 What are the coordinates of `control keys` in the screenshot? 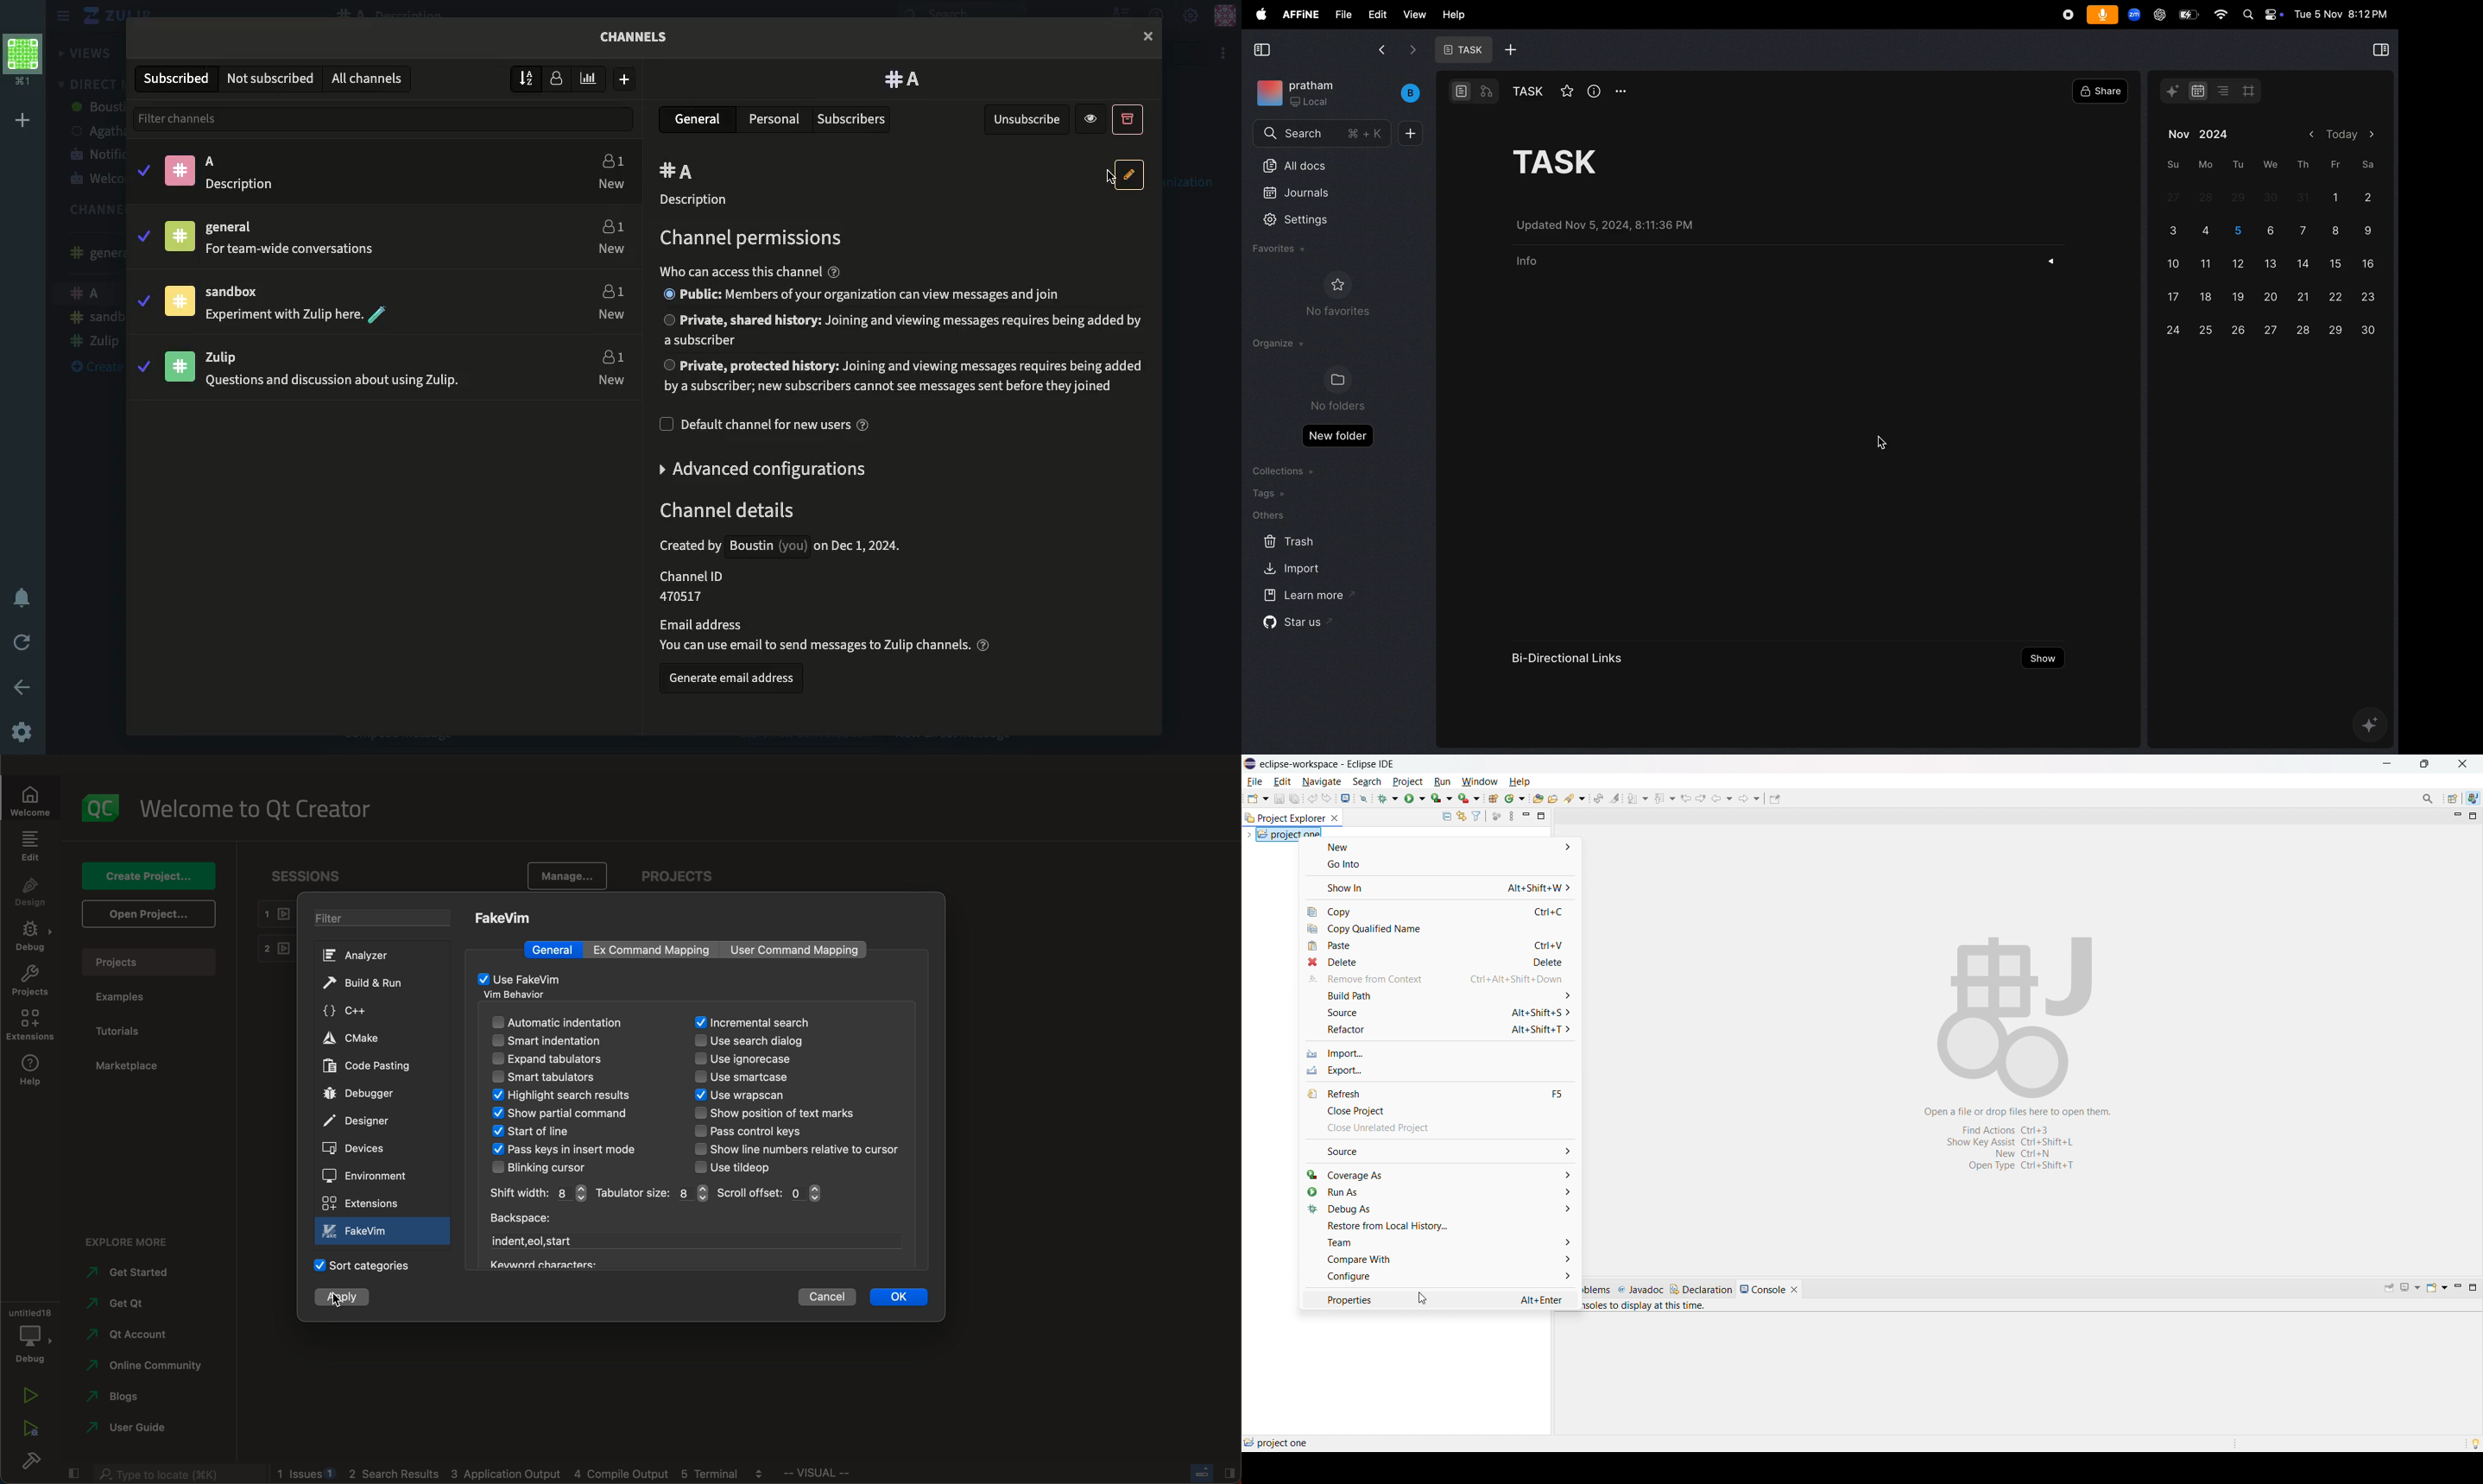 It's located at (758, 1133).